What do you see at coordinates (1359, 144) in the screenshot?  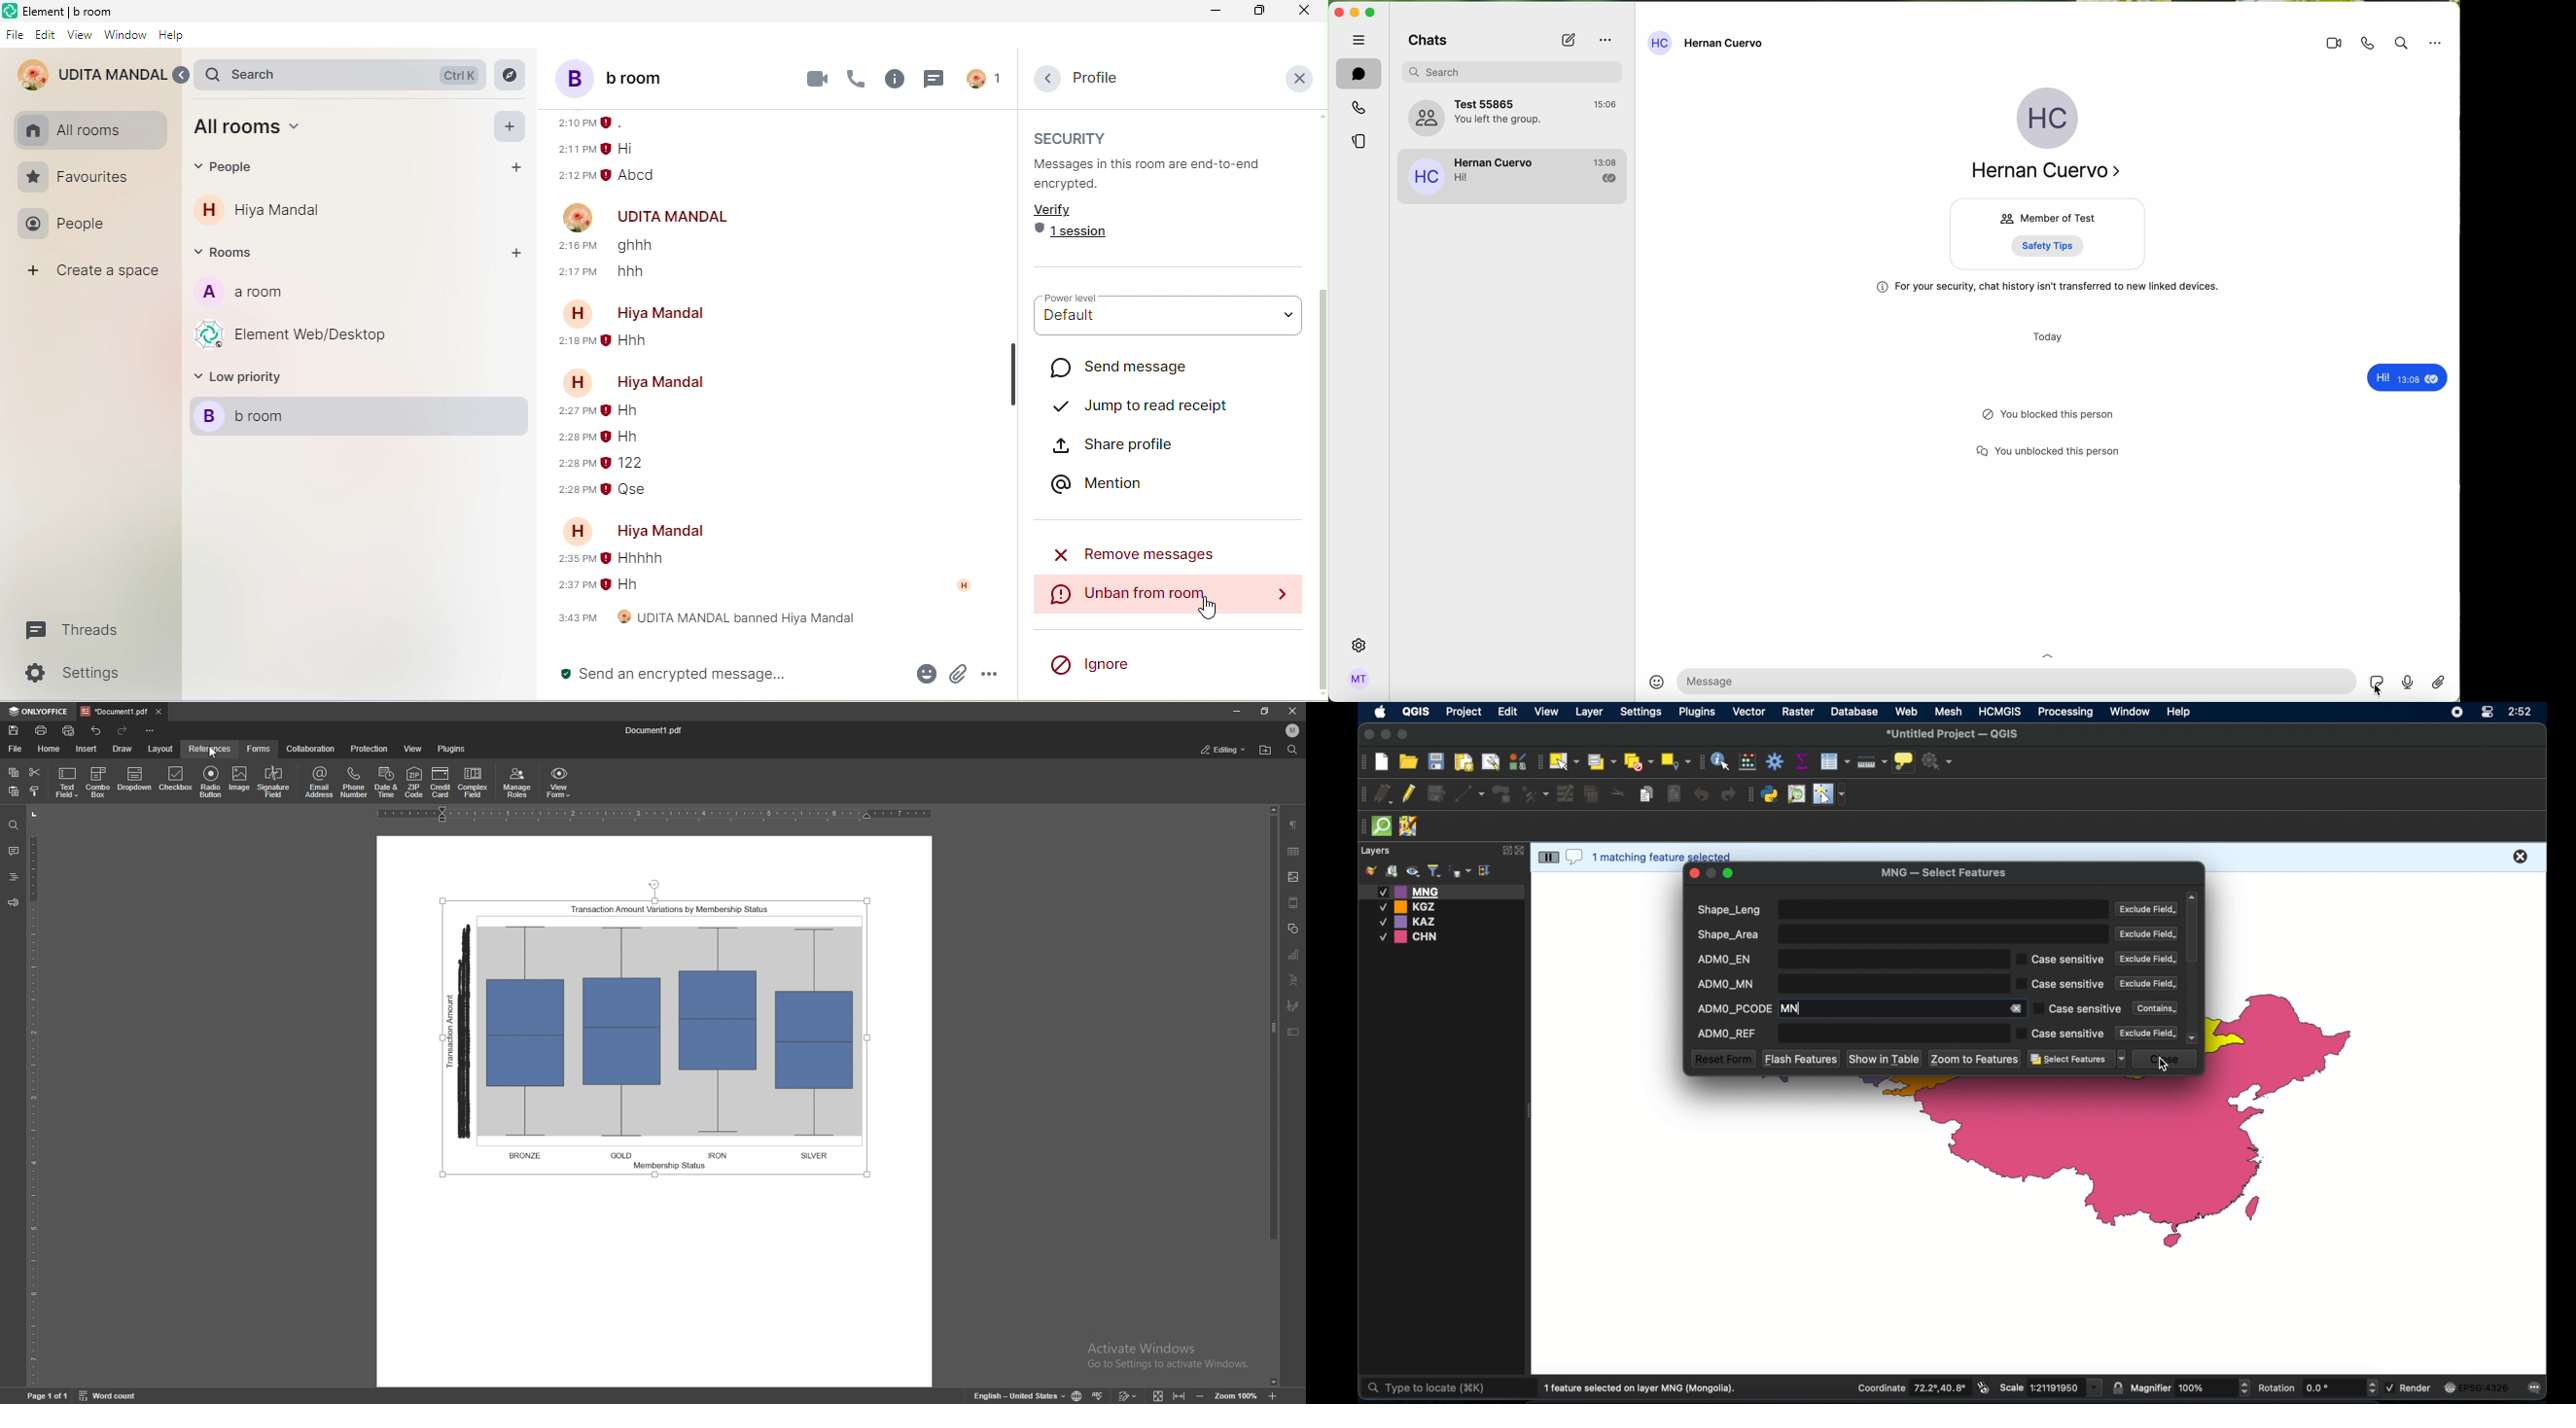 I see `stories` at bounding box center [1359, 144].